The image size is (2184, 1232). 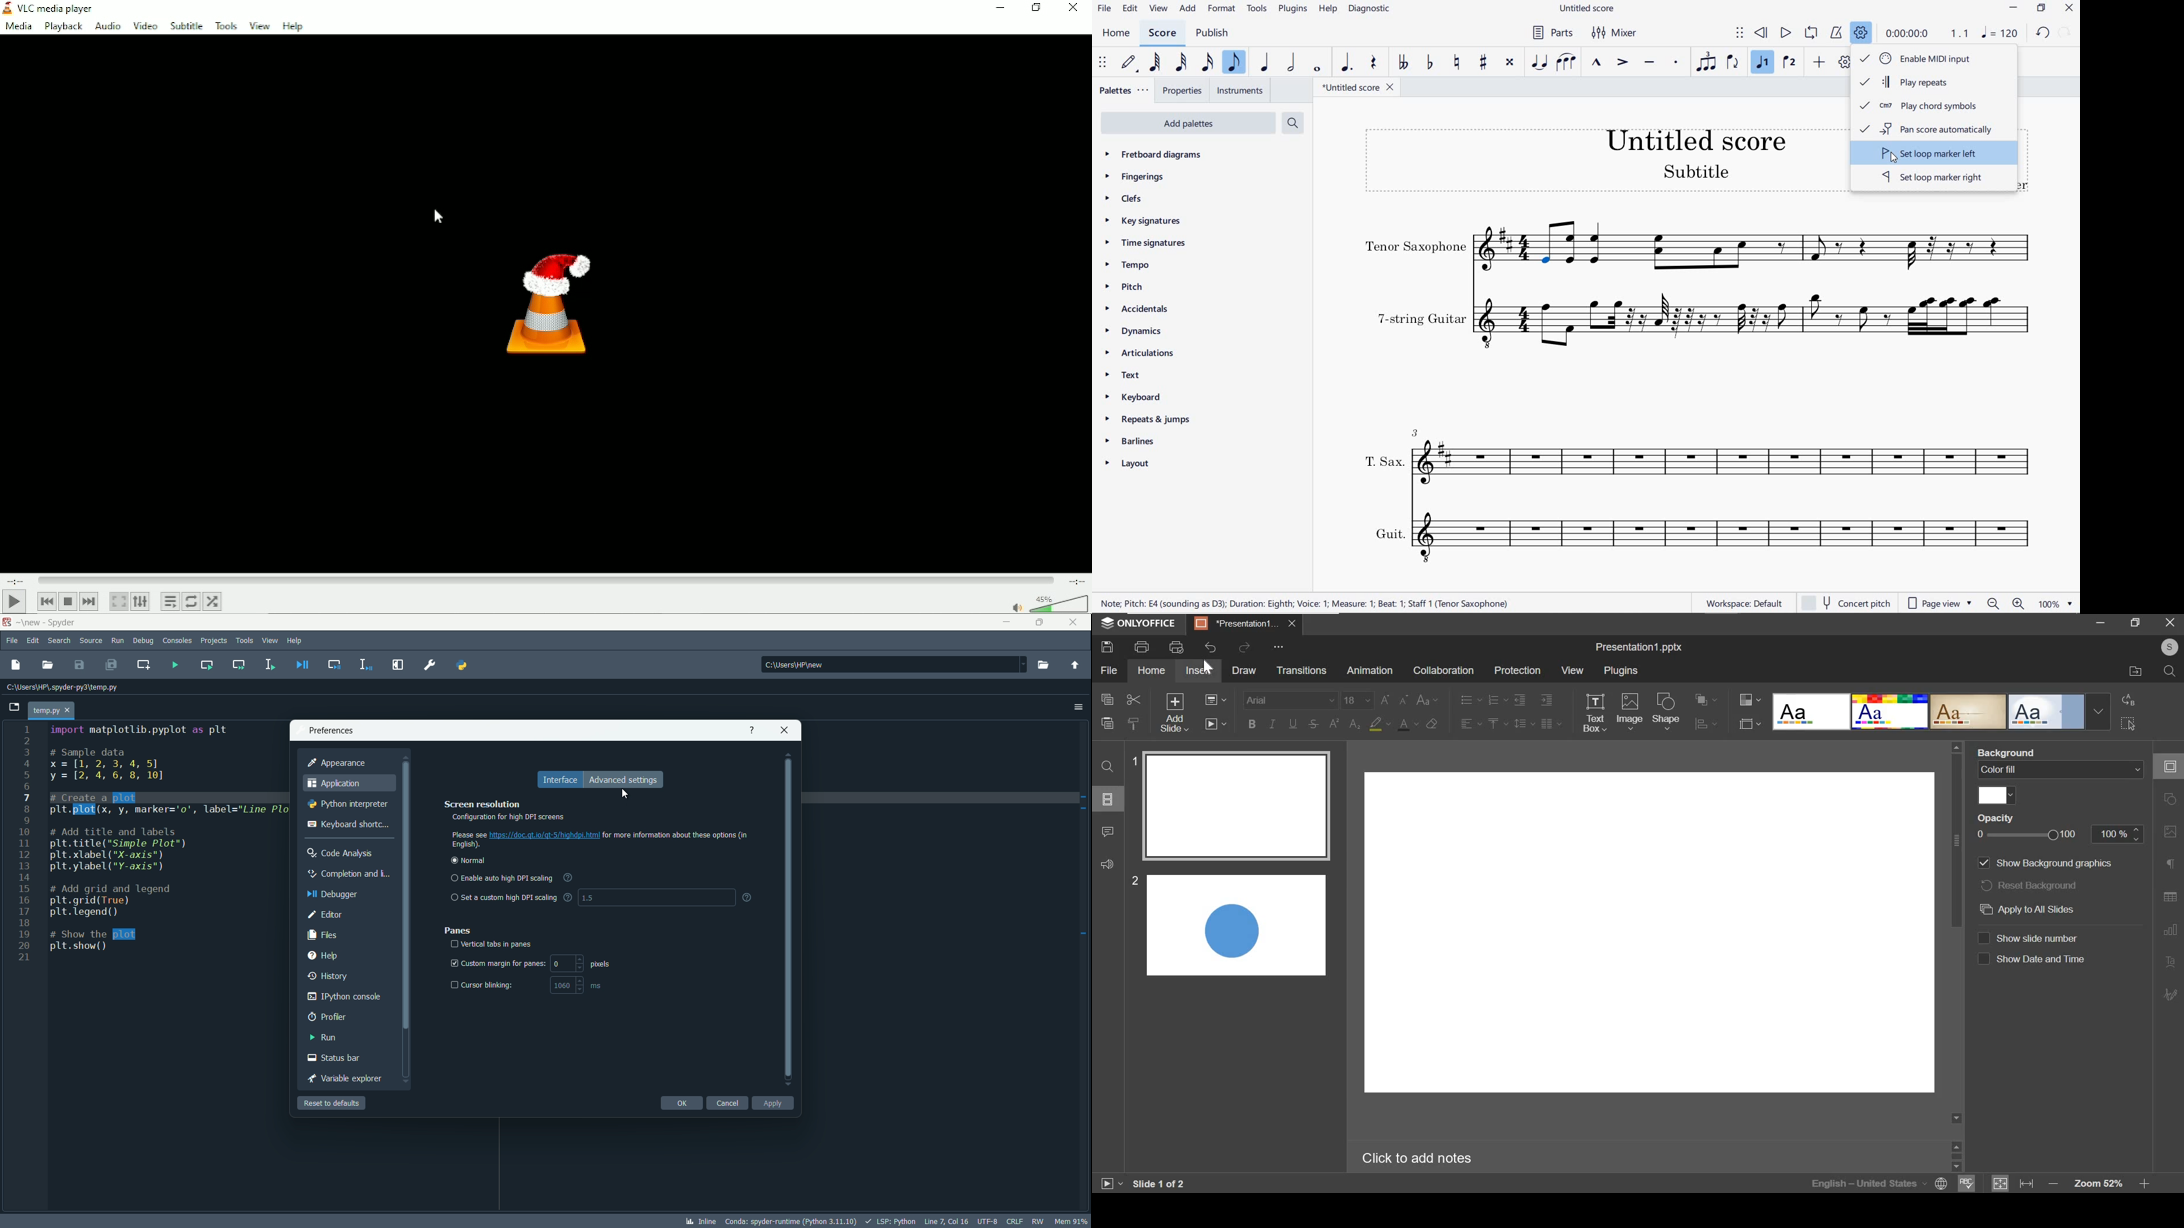 What do you see at coordinates (1785, 33) in the screenshot?
I see `PLAY` at bounding box center [1785, 33].